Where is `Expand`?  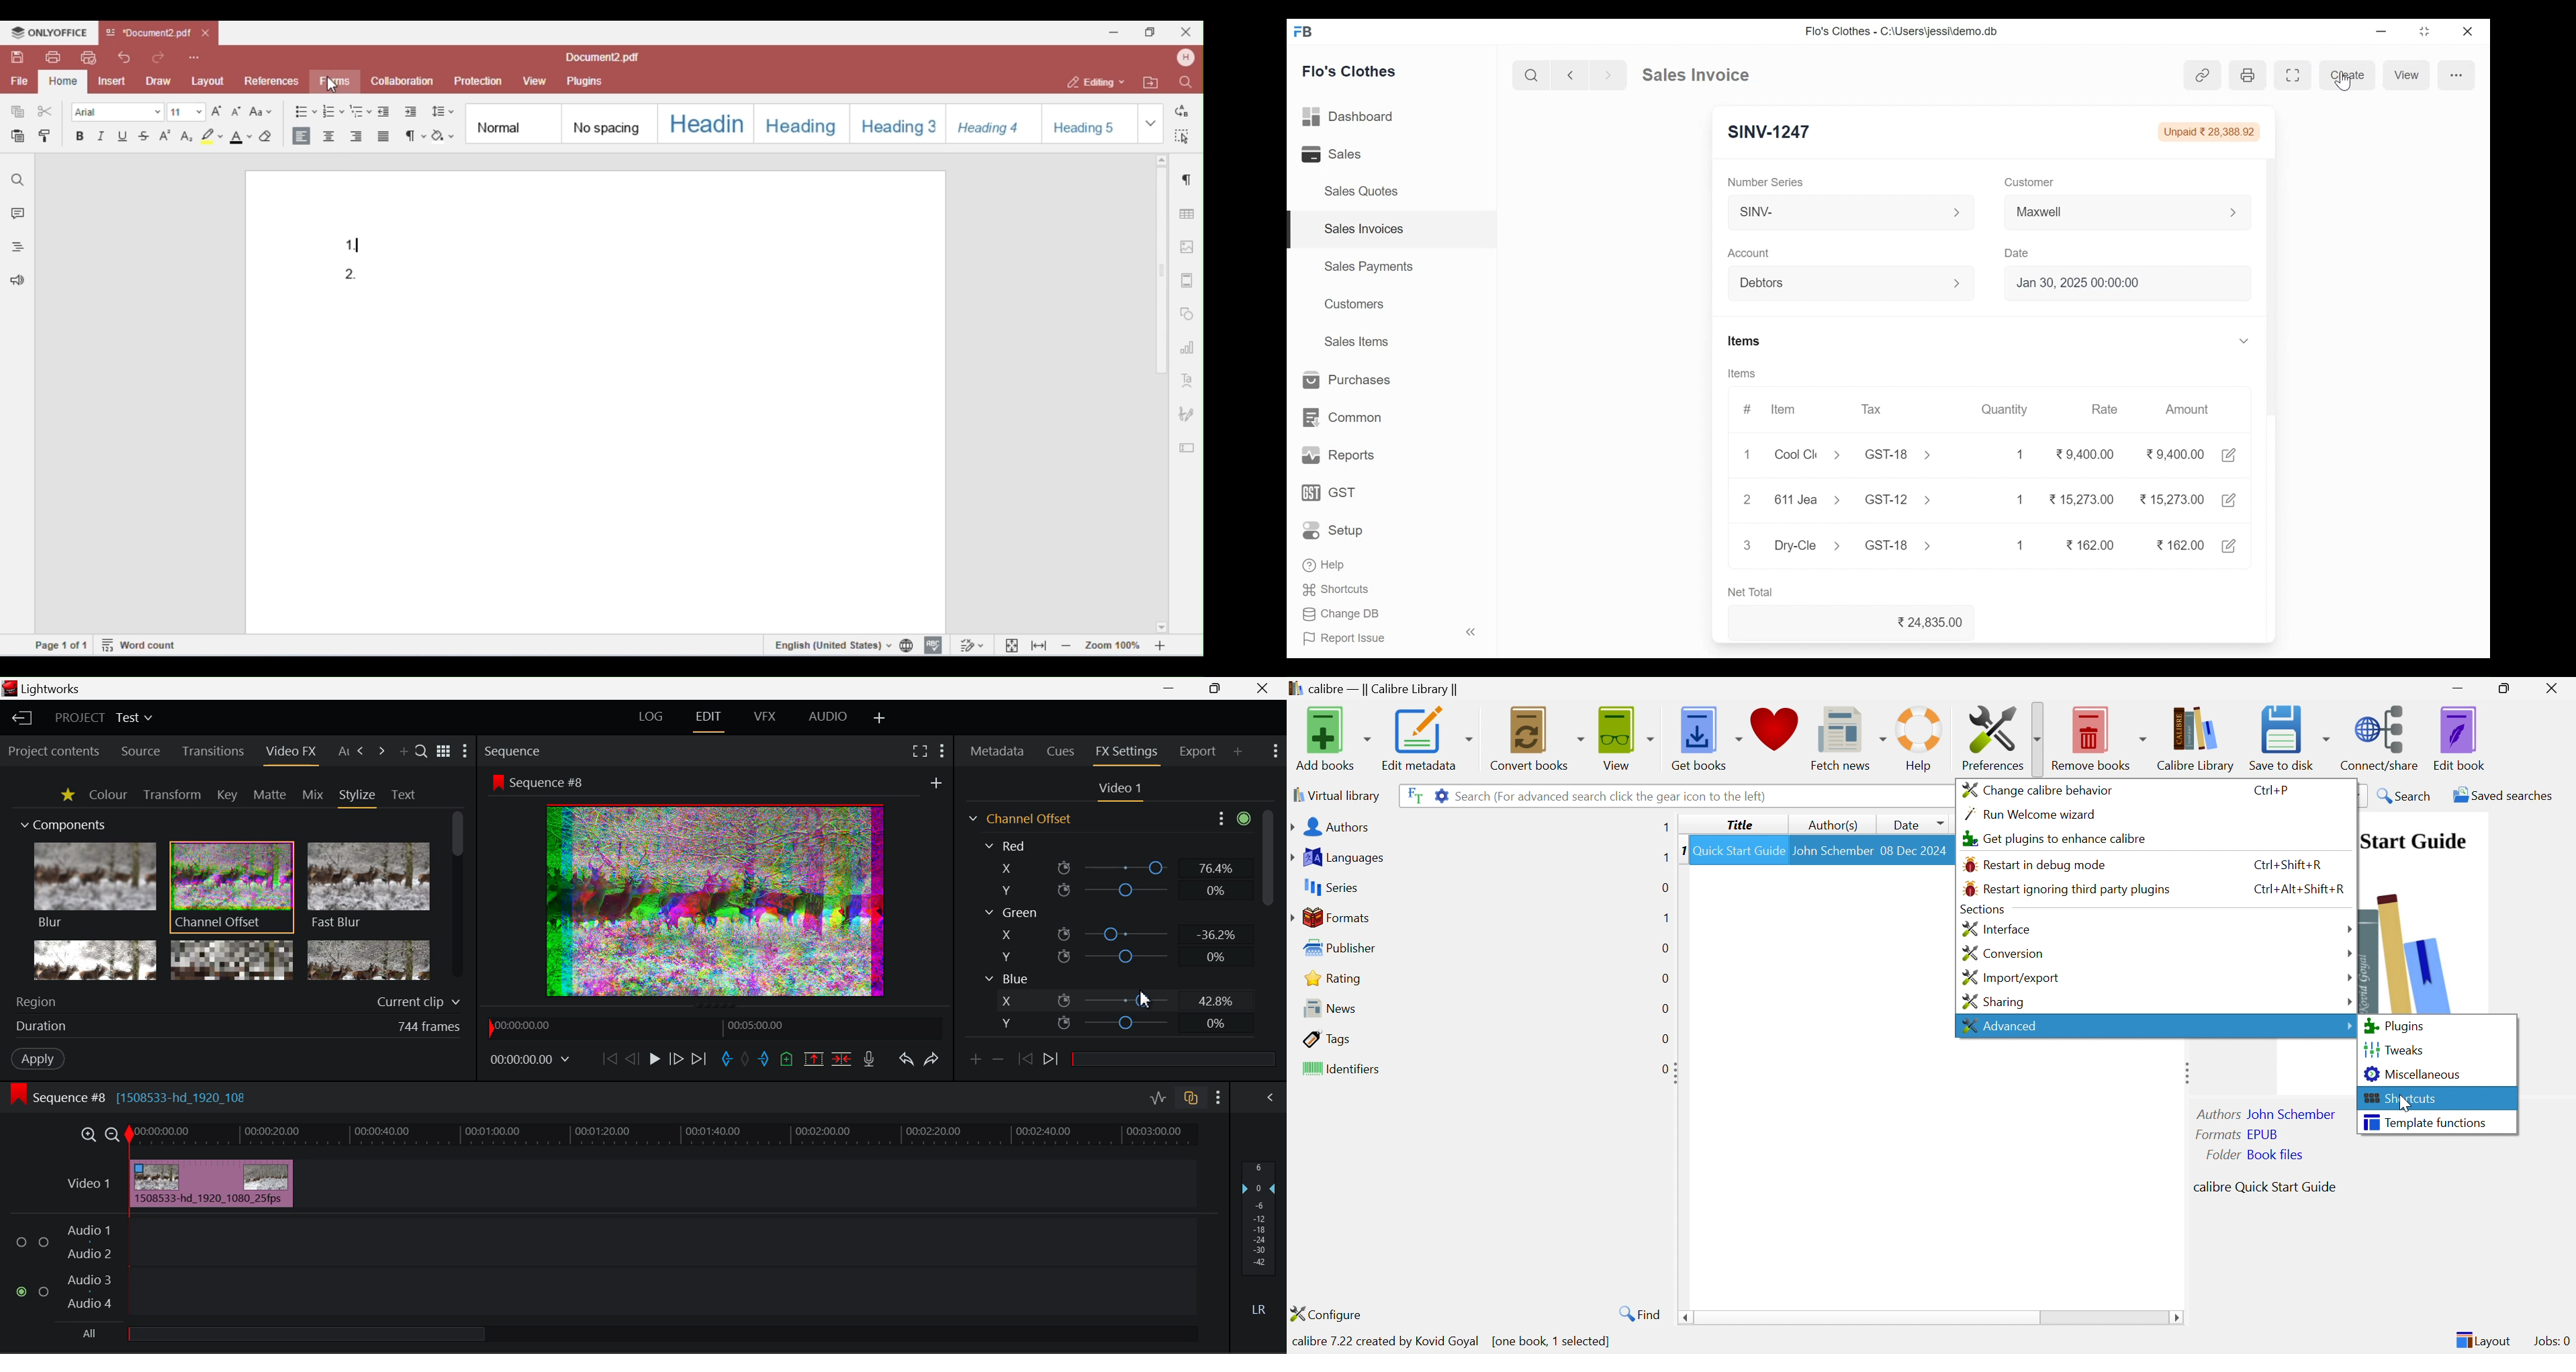
Expand is located at coordinates (1678, 1073).